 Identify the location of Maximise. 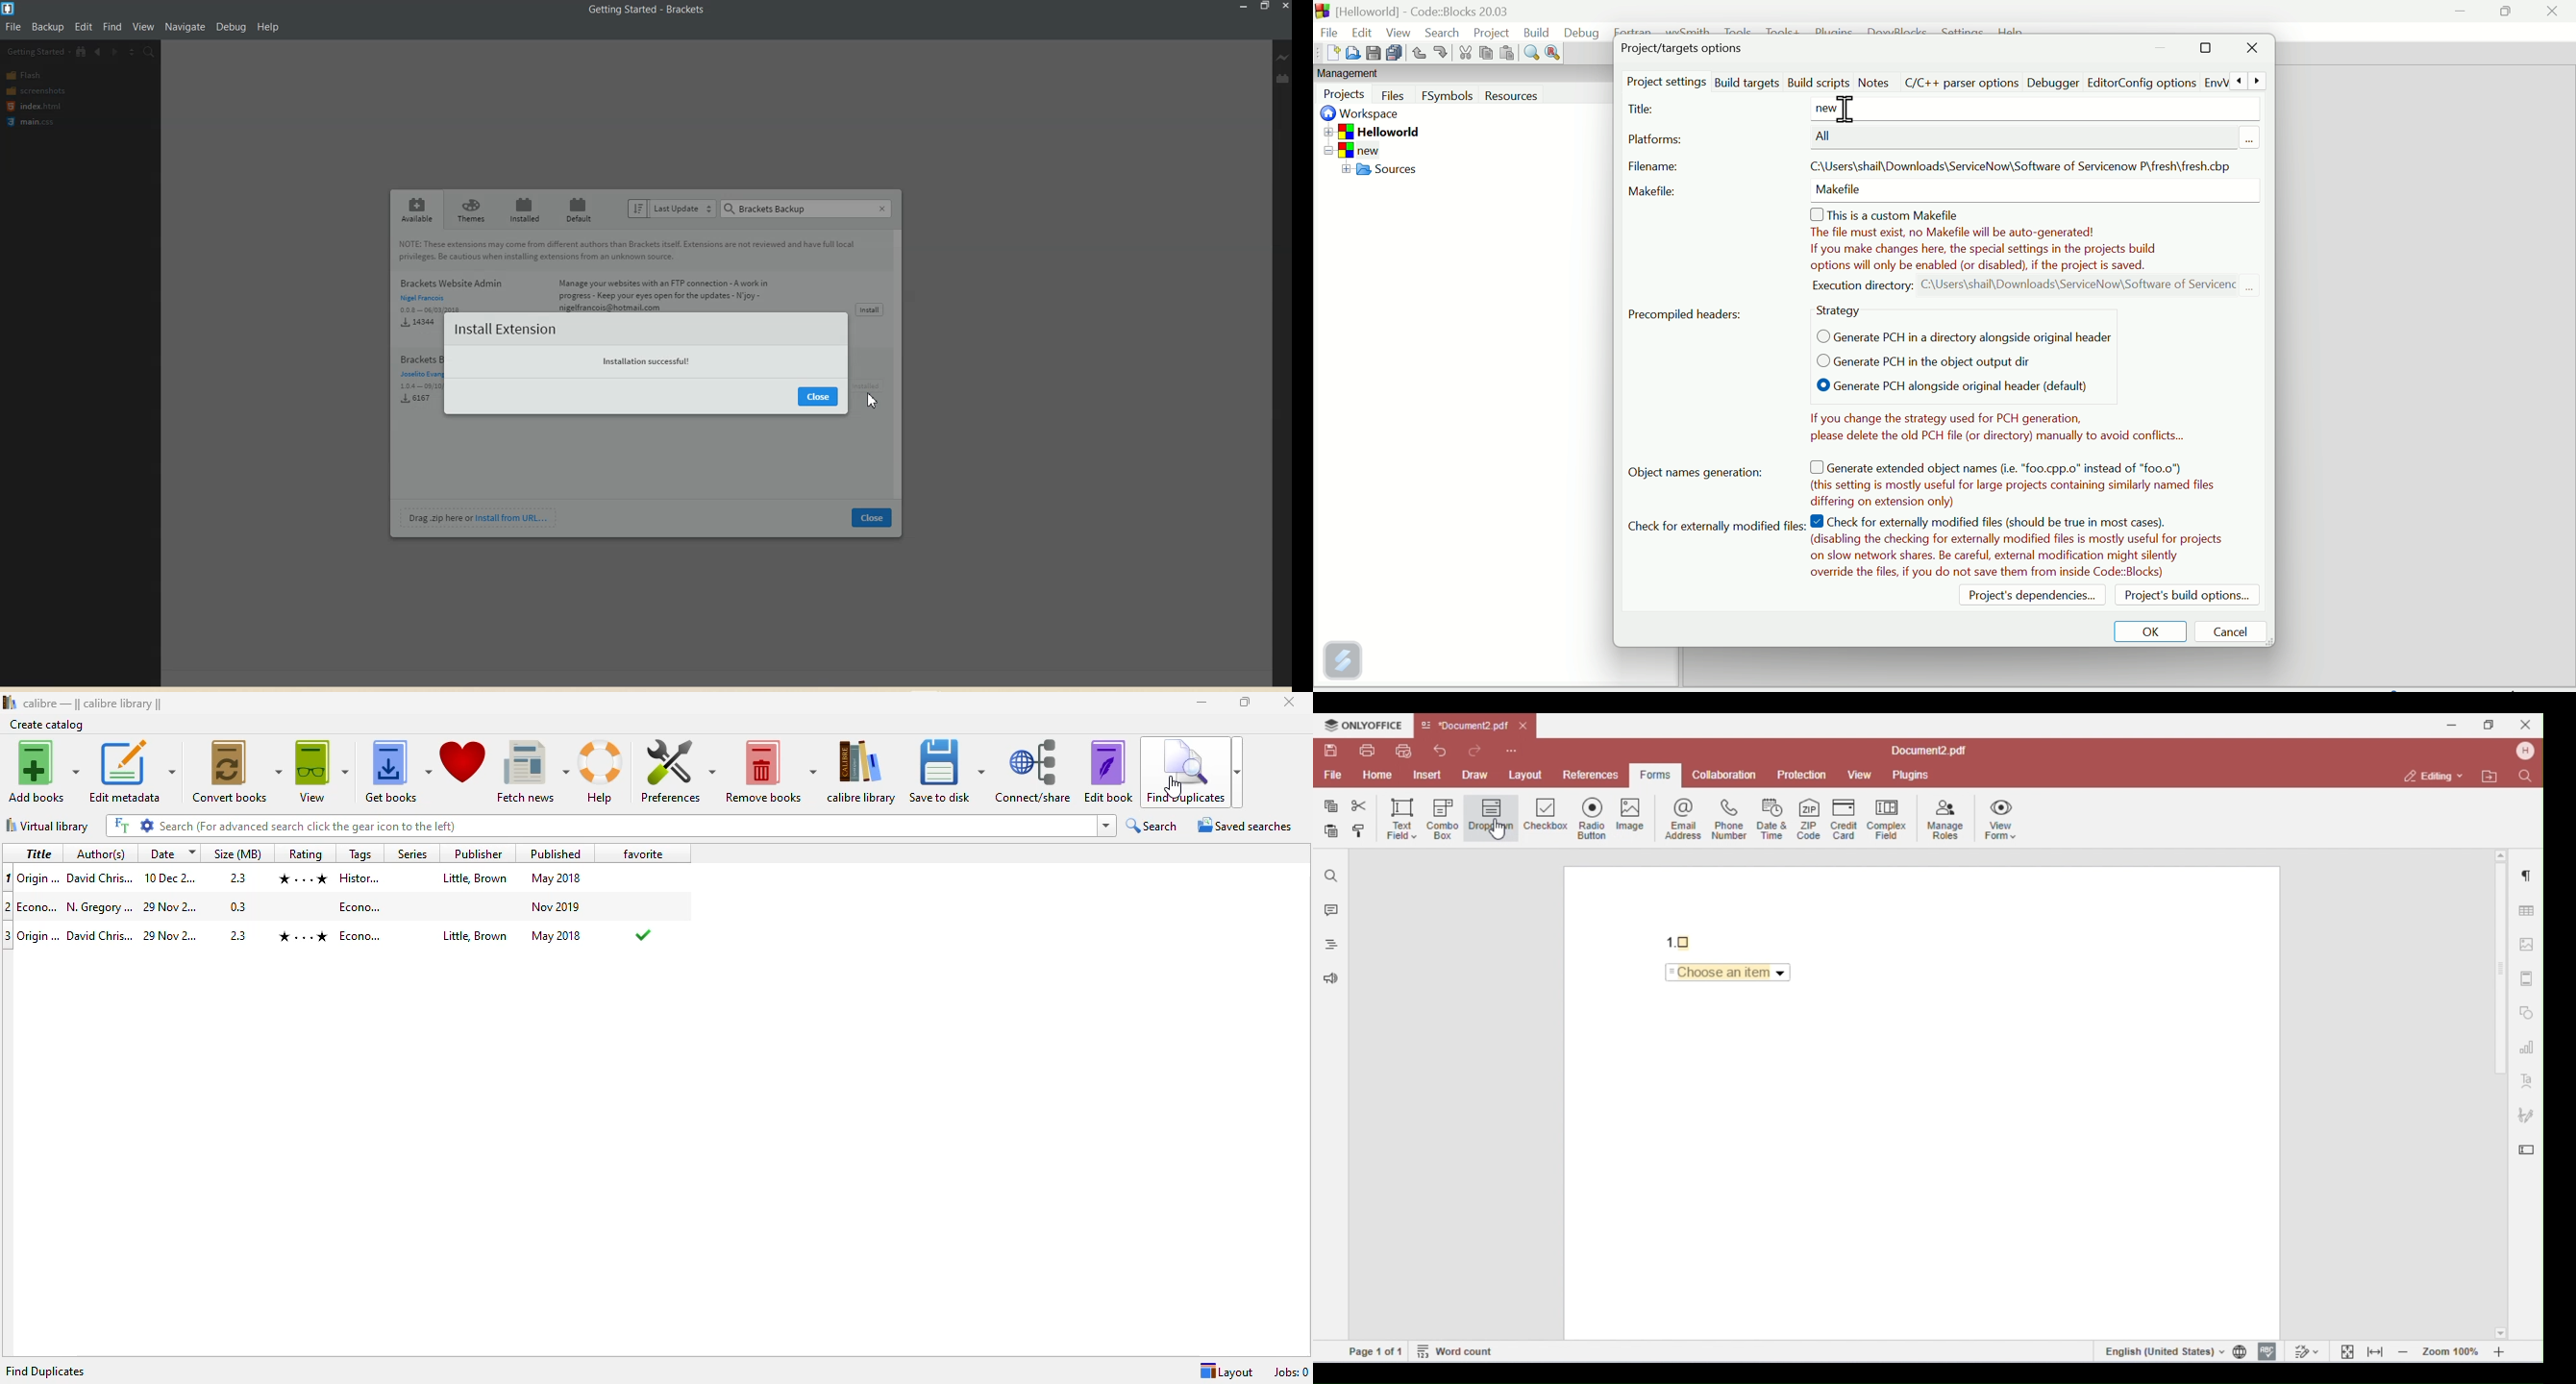
(2205, 49).